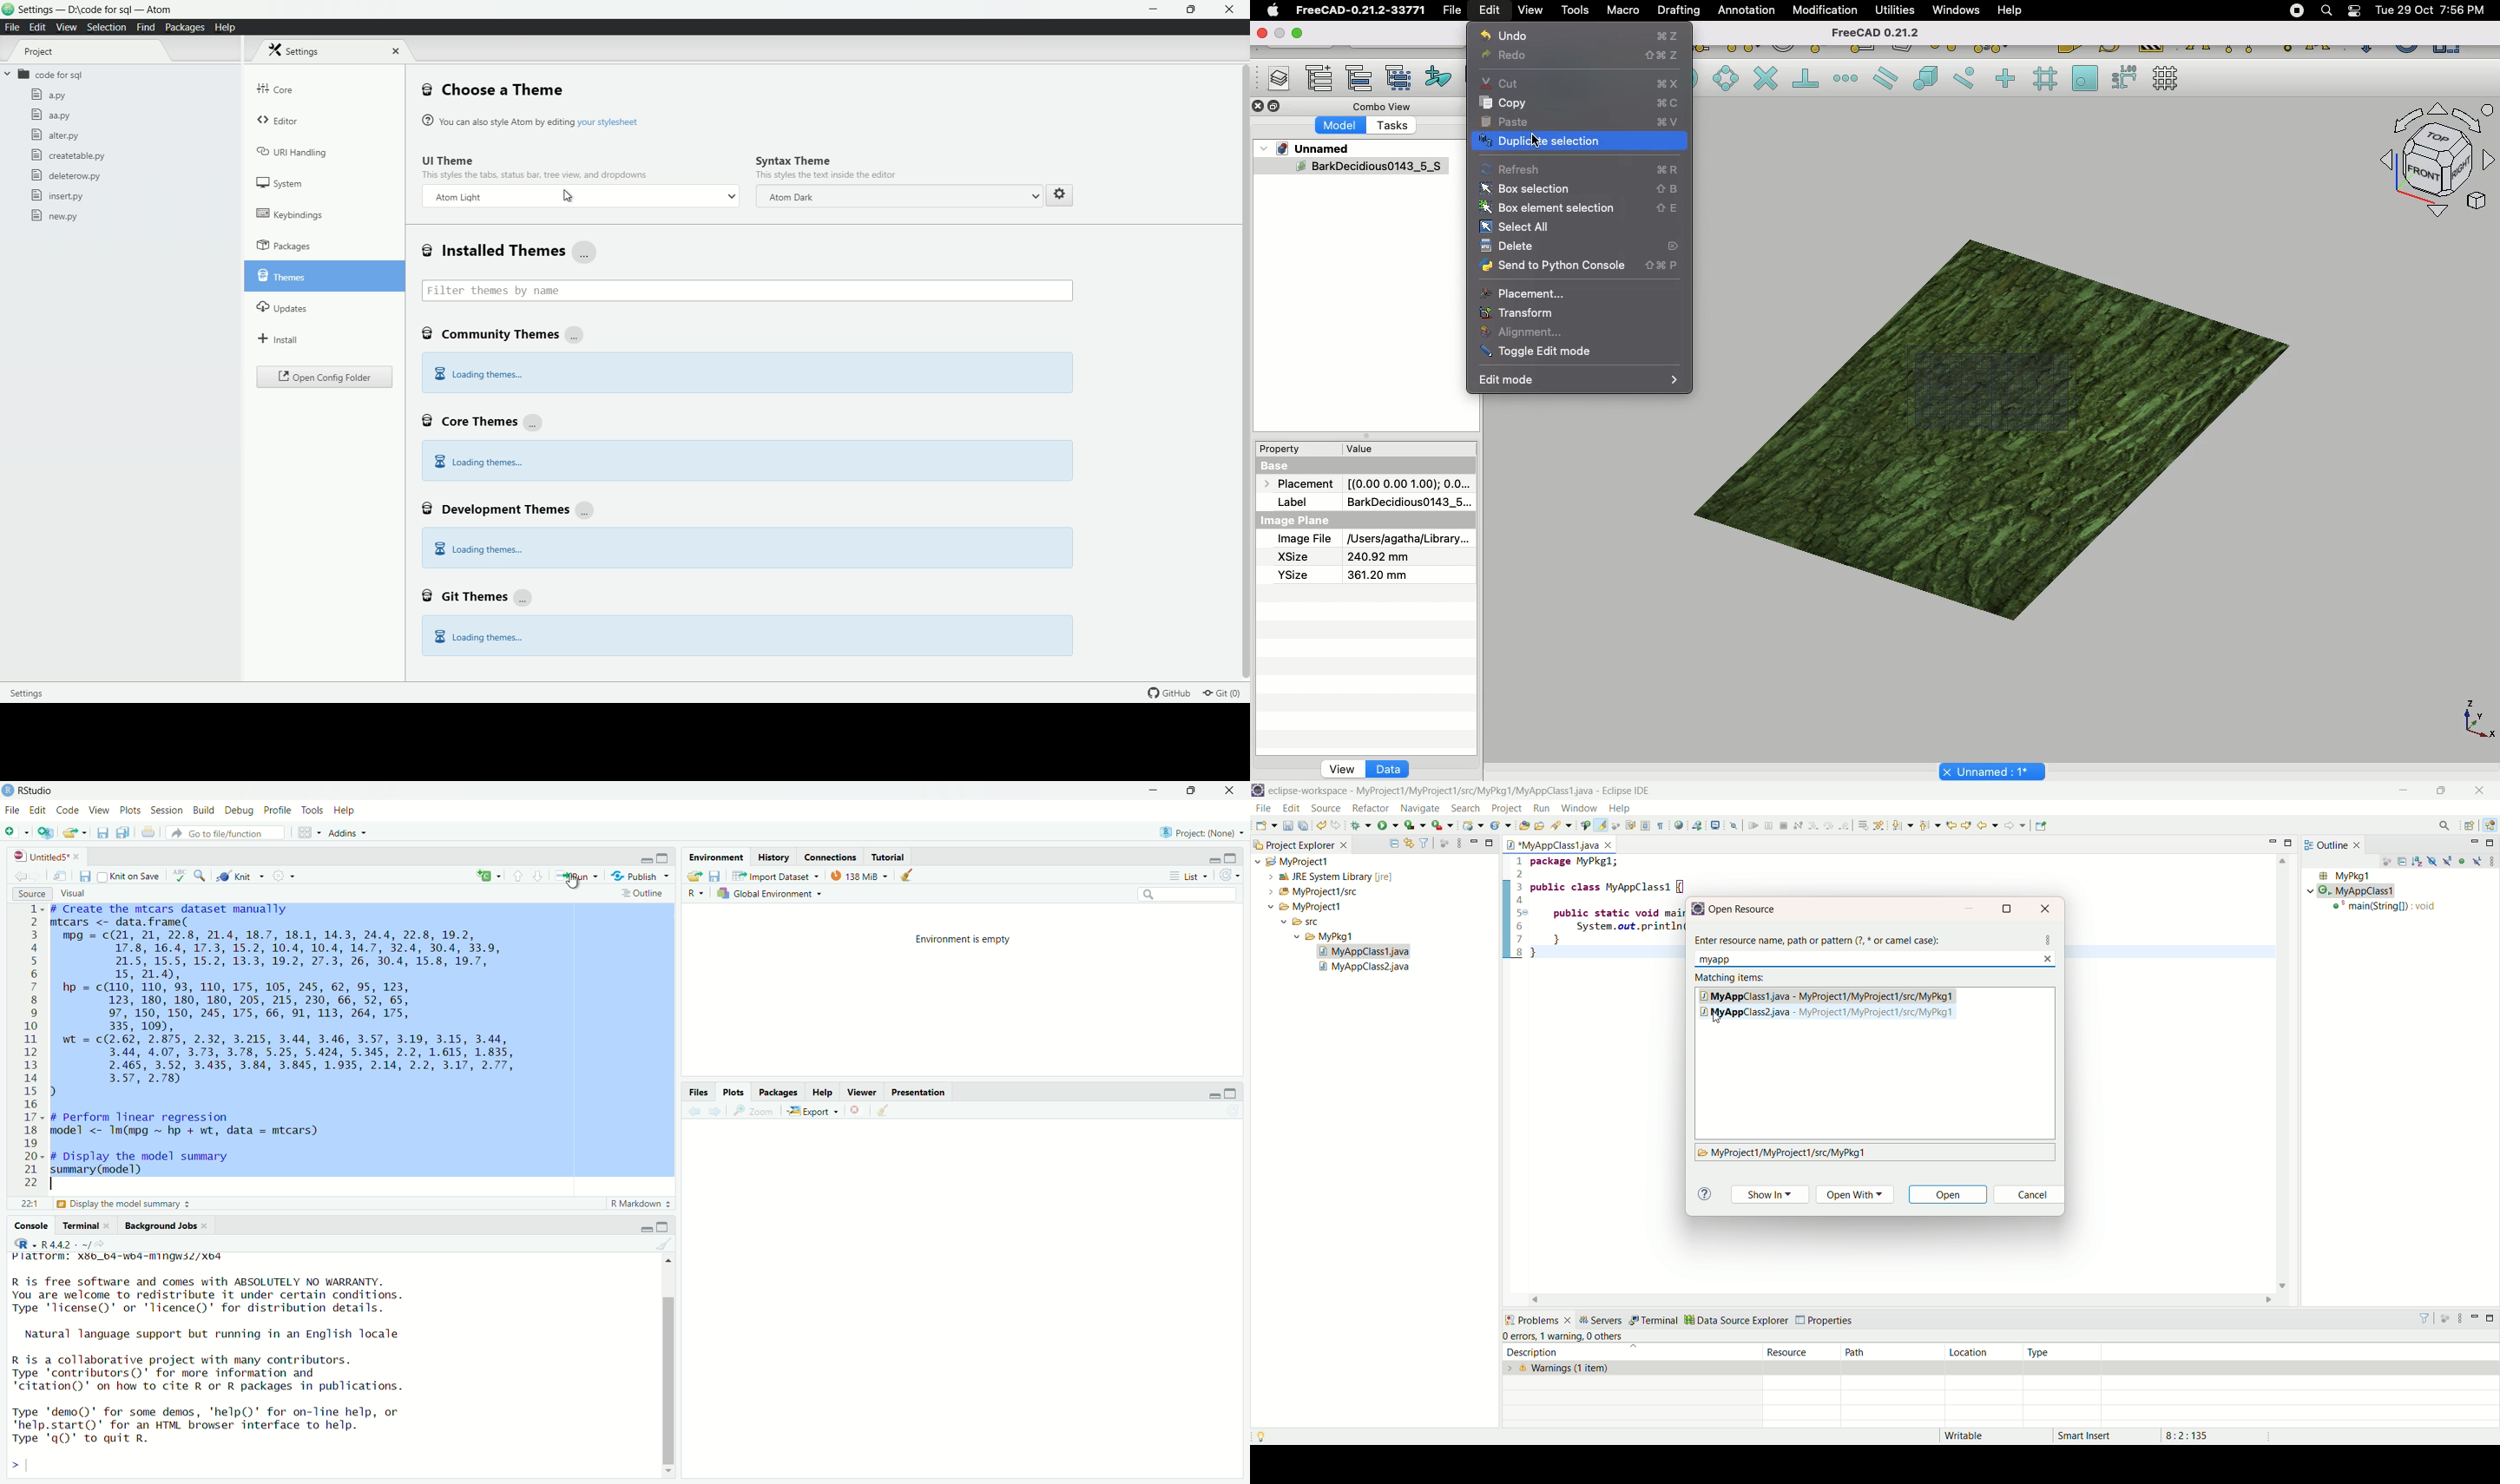 The width and height of the screenshot is (2520, 1484). What do you see at coordinates (1582, 208) in the screenshot?
I see `Box element selection` at bounding box center [1582, 208].